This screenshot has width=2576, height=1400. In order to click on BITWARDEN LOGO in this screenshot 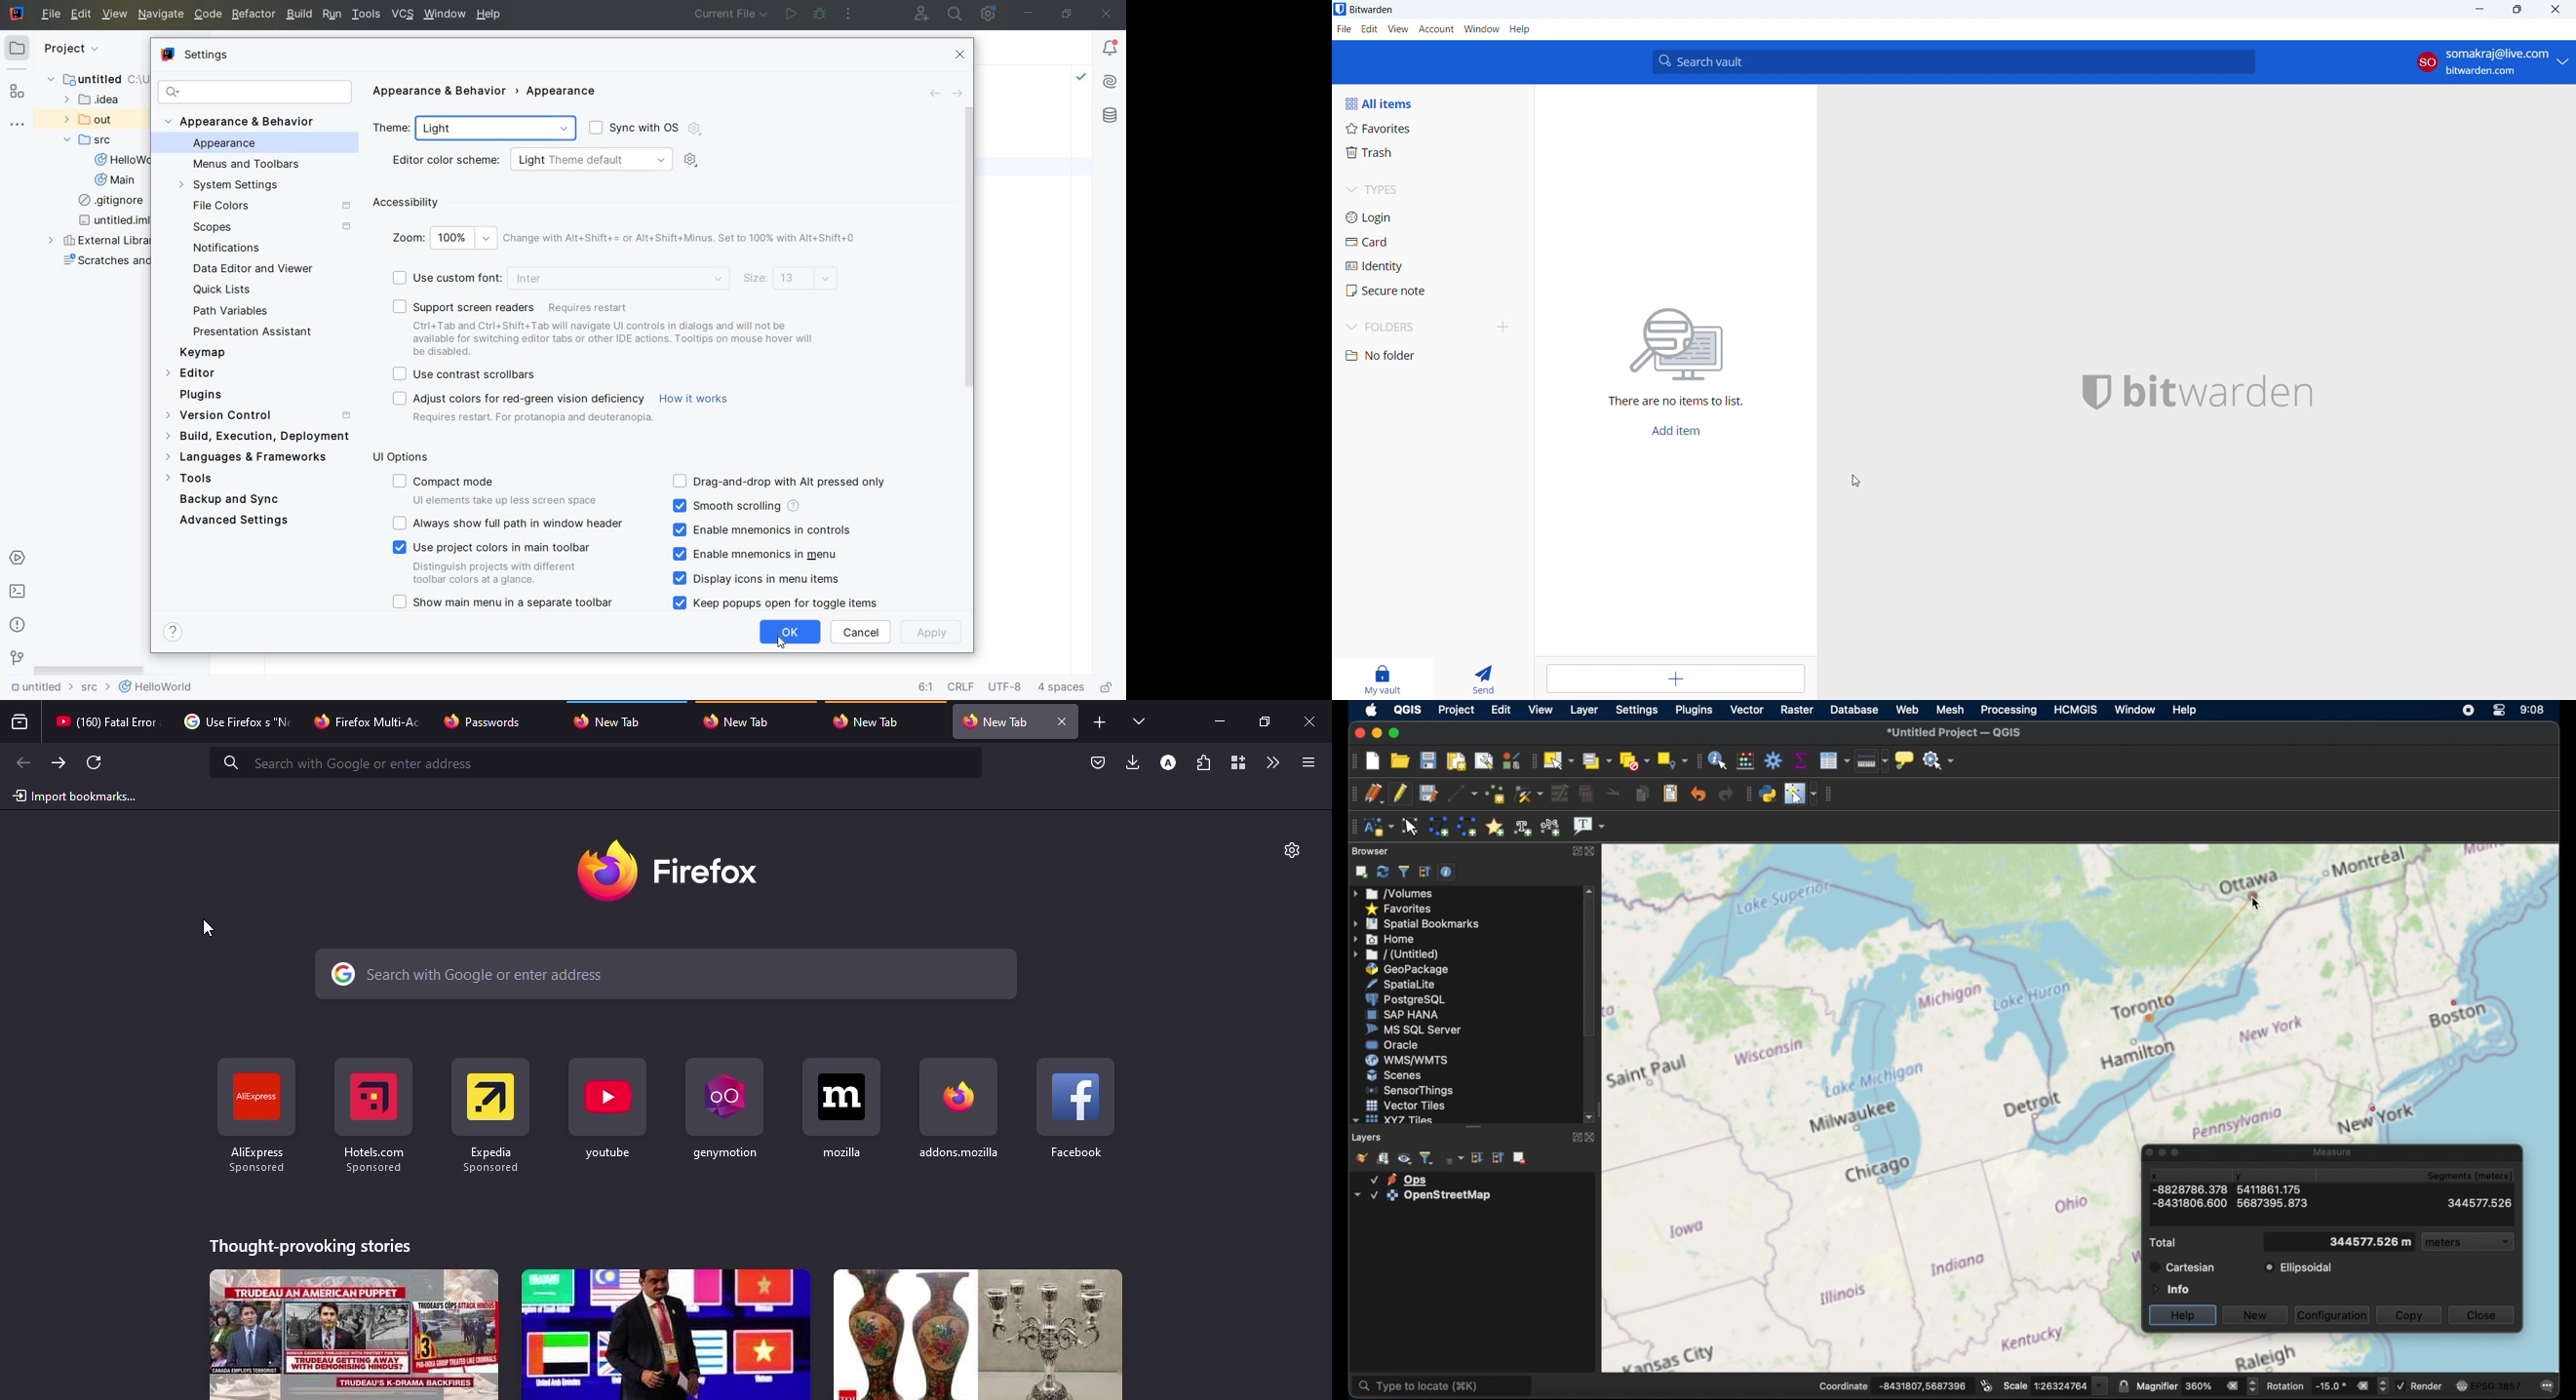, I will do `click(2089, 392)`.